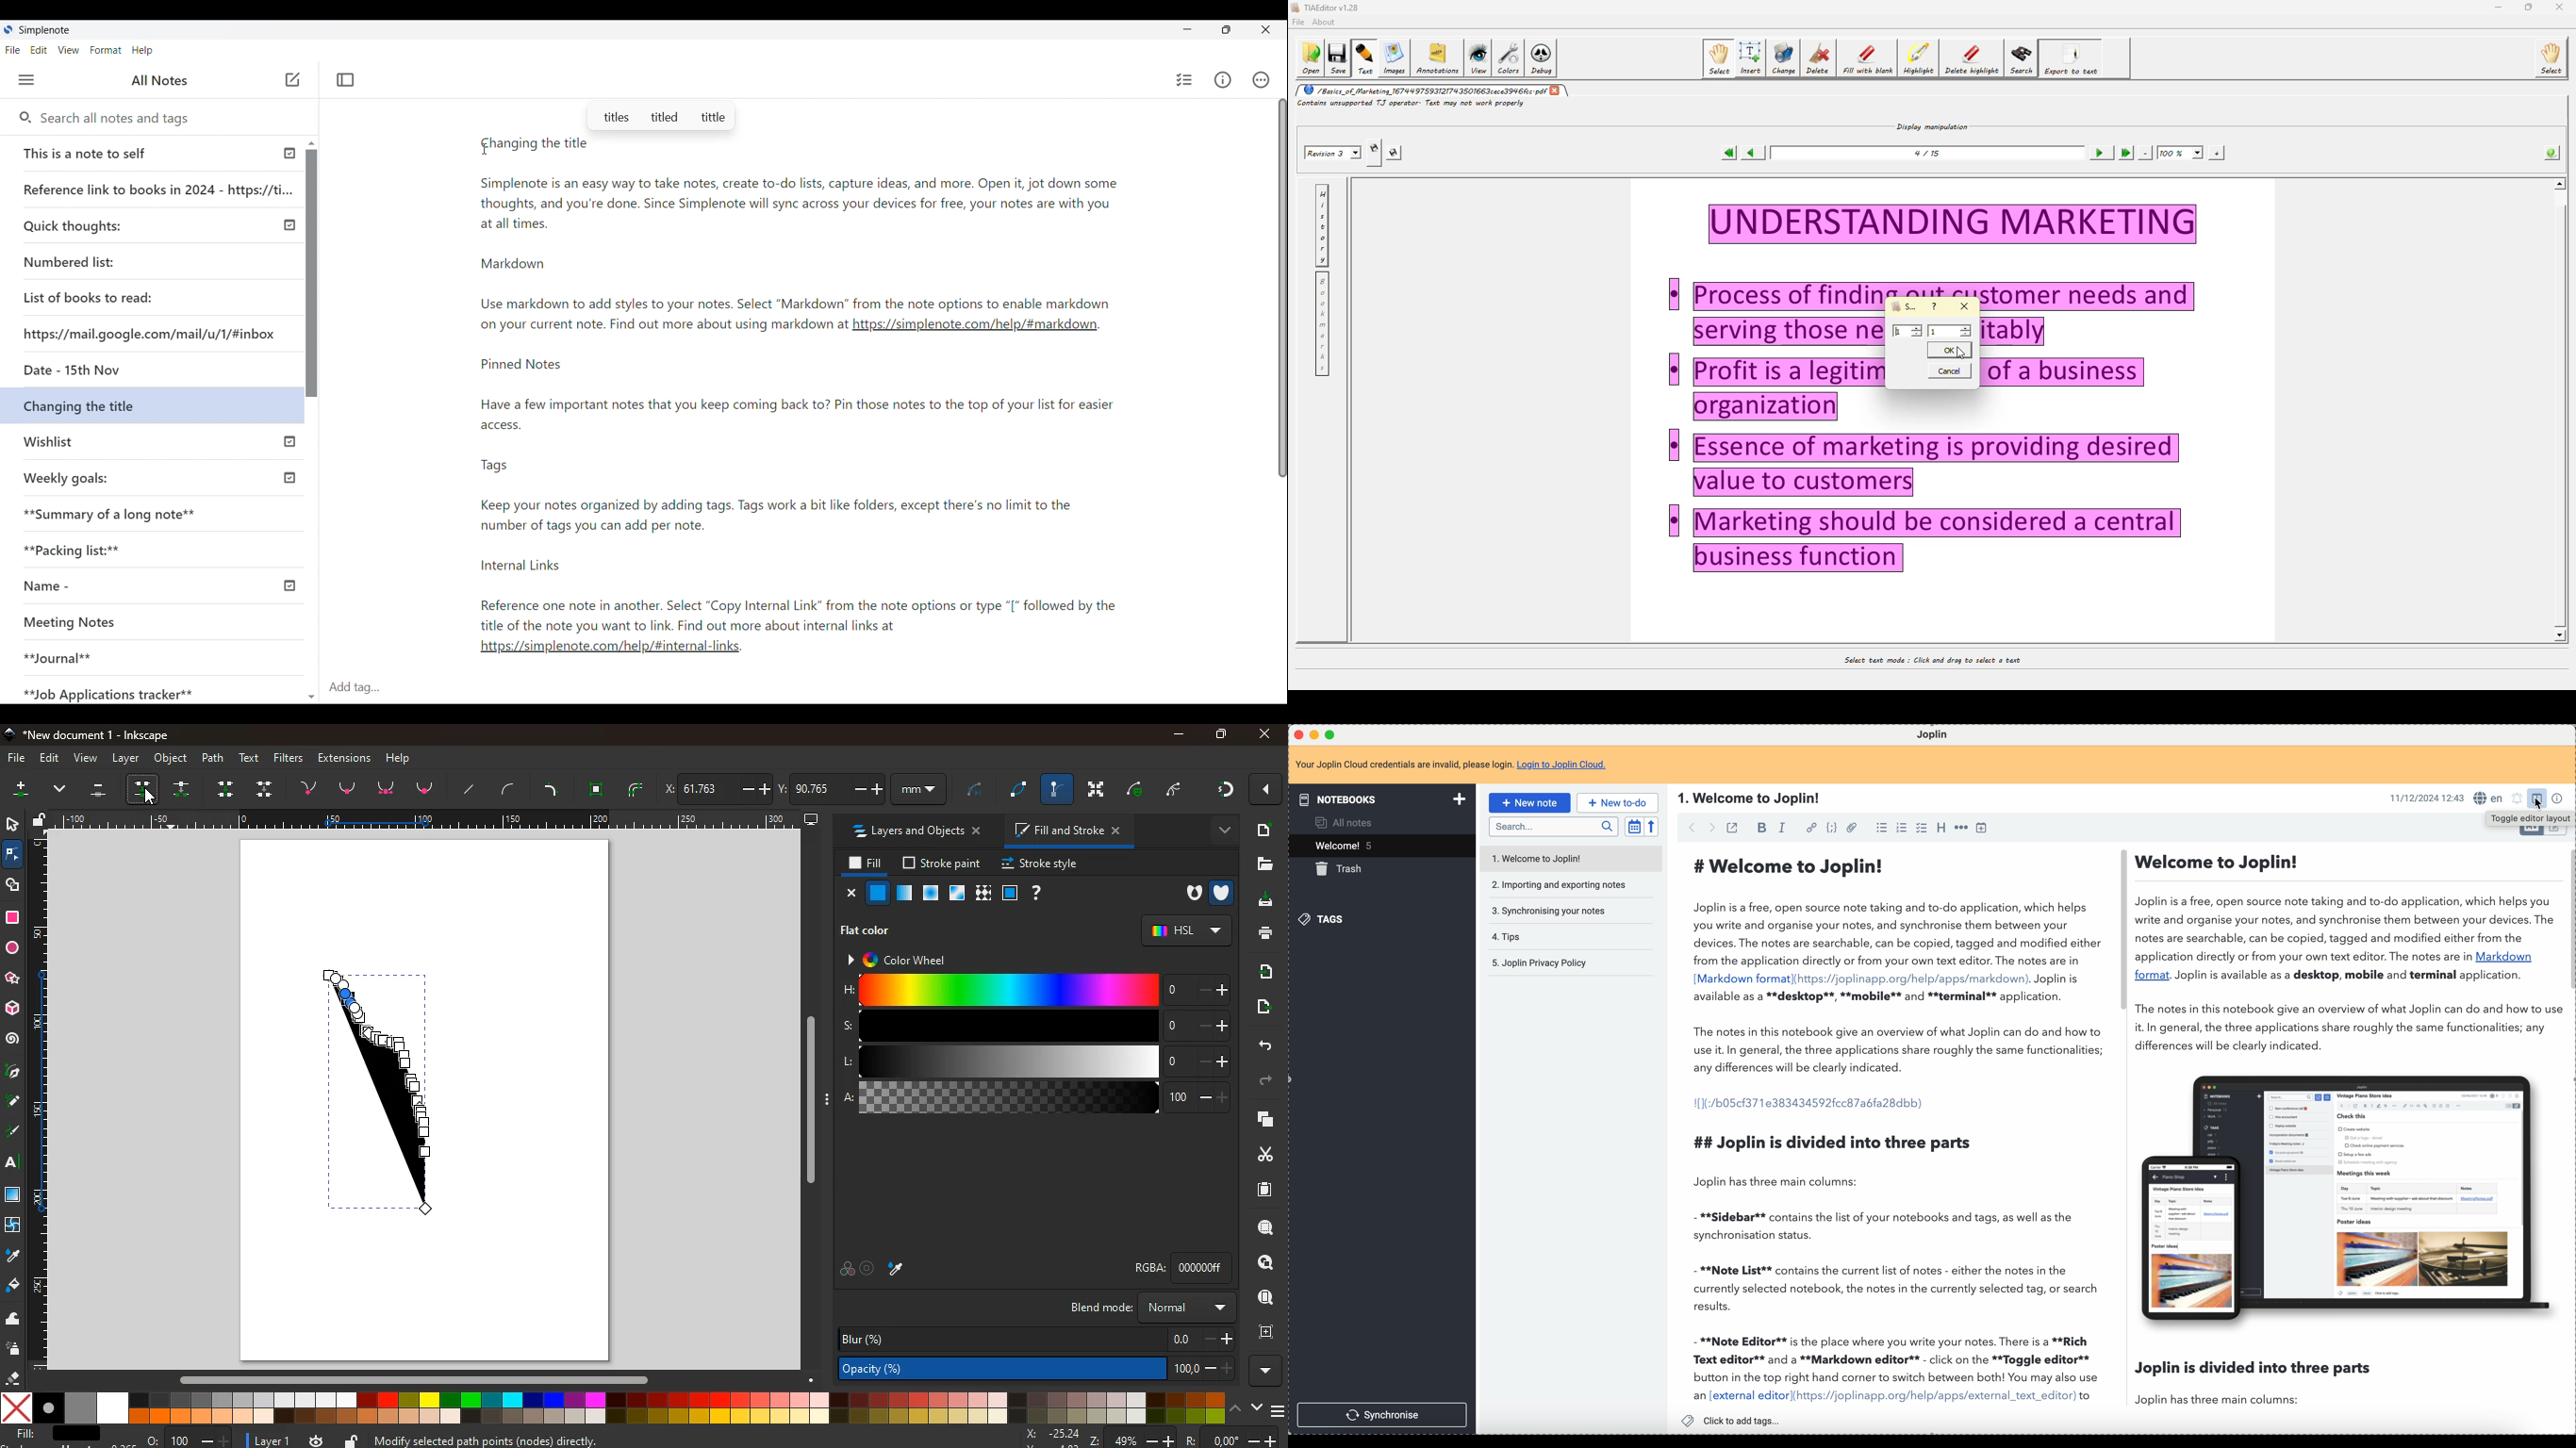 The width and height of the screenshot is (2576, 1456). Describe the element at coordinates (1902, 1052) in the screenshot. I see `The notes in this notebook give an overview of what Joplin can do and how to
use it. In general, the three applications share roughly the same functionalities;
any differences will be clearly indicated.` at that location.